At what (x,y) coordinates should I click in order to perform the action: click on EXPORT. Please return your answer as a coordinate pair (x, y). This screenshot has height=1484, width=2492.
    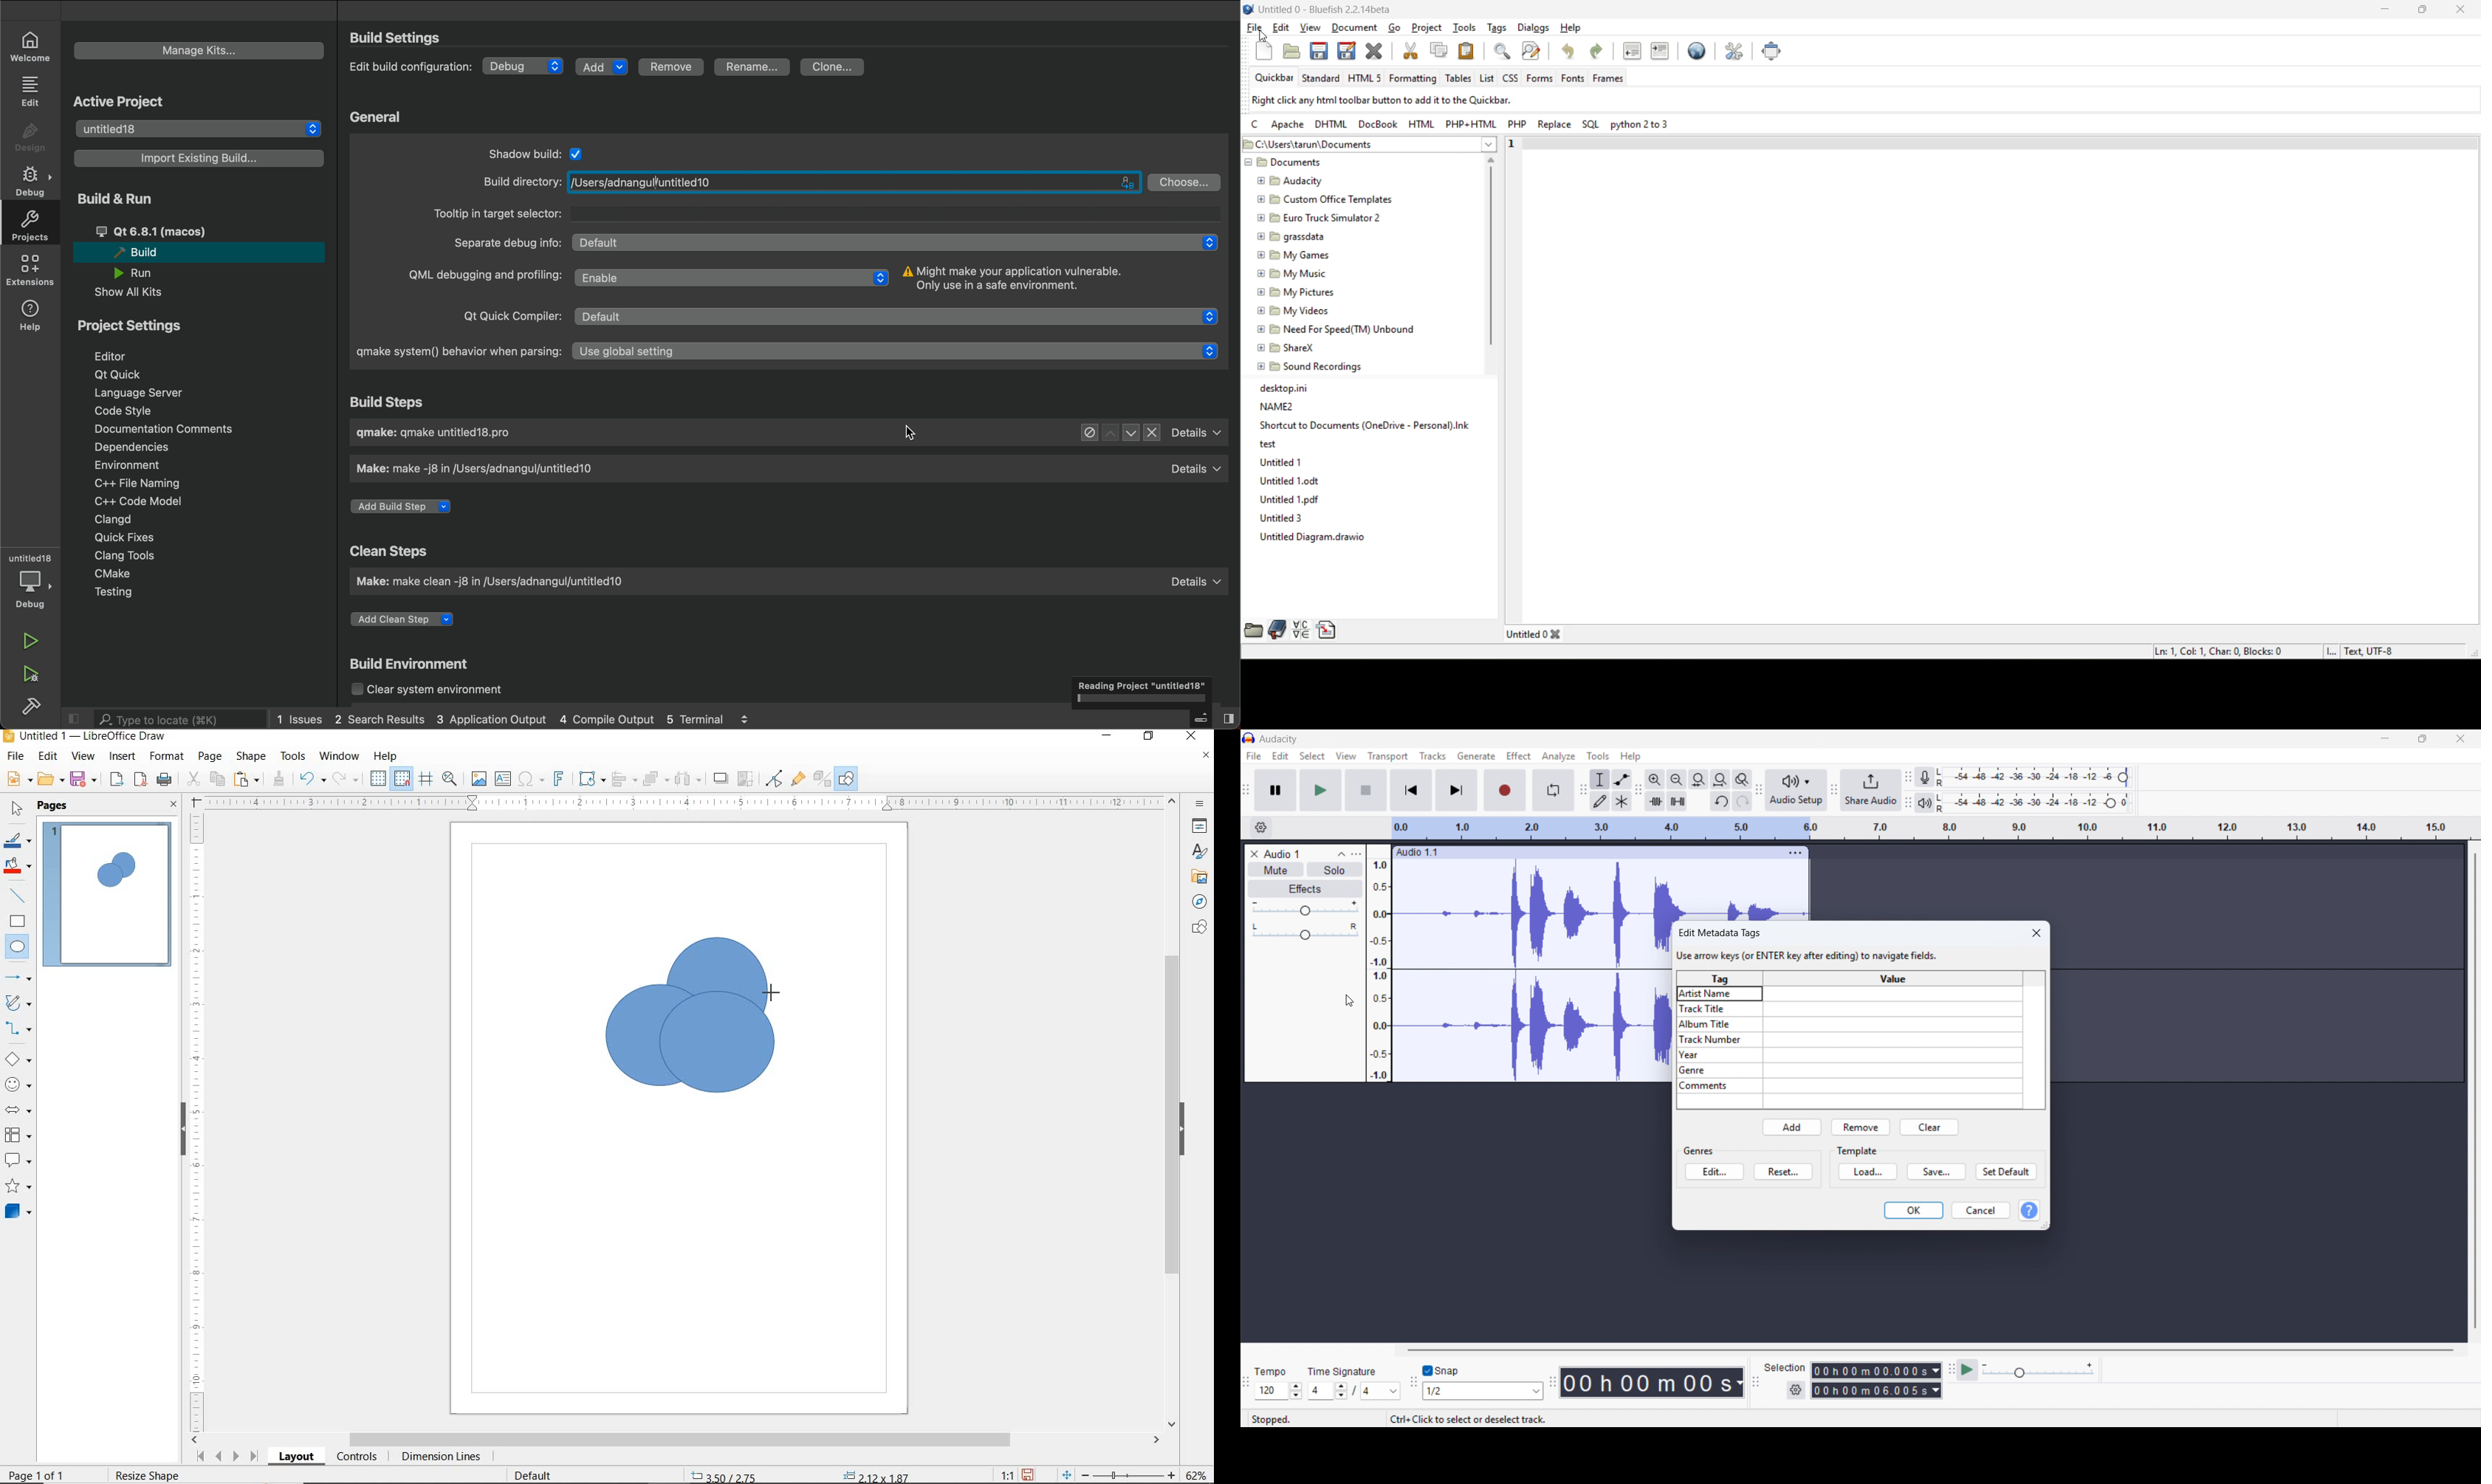
    Looking at the image, I should click on (117, 780).